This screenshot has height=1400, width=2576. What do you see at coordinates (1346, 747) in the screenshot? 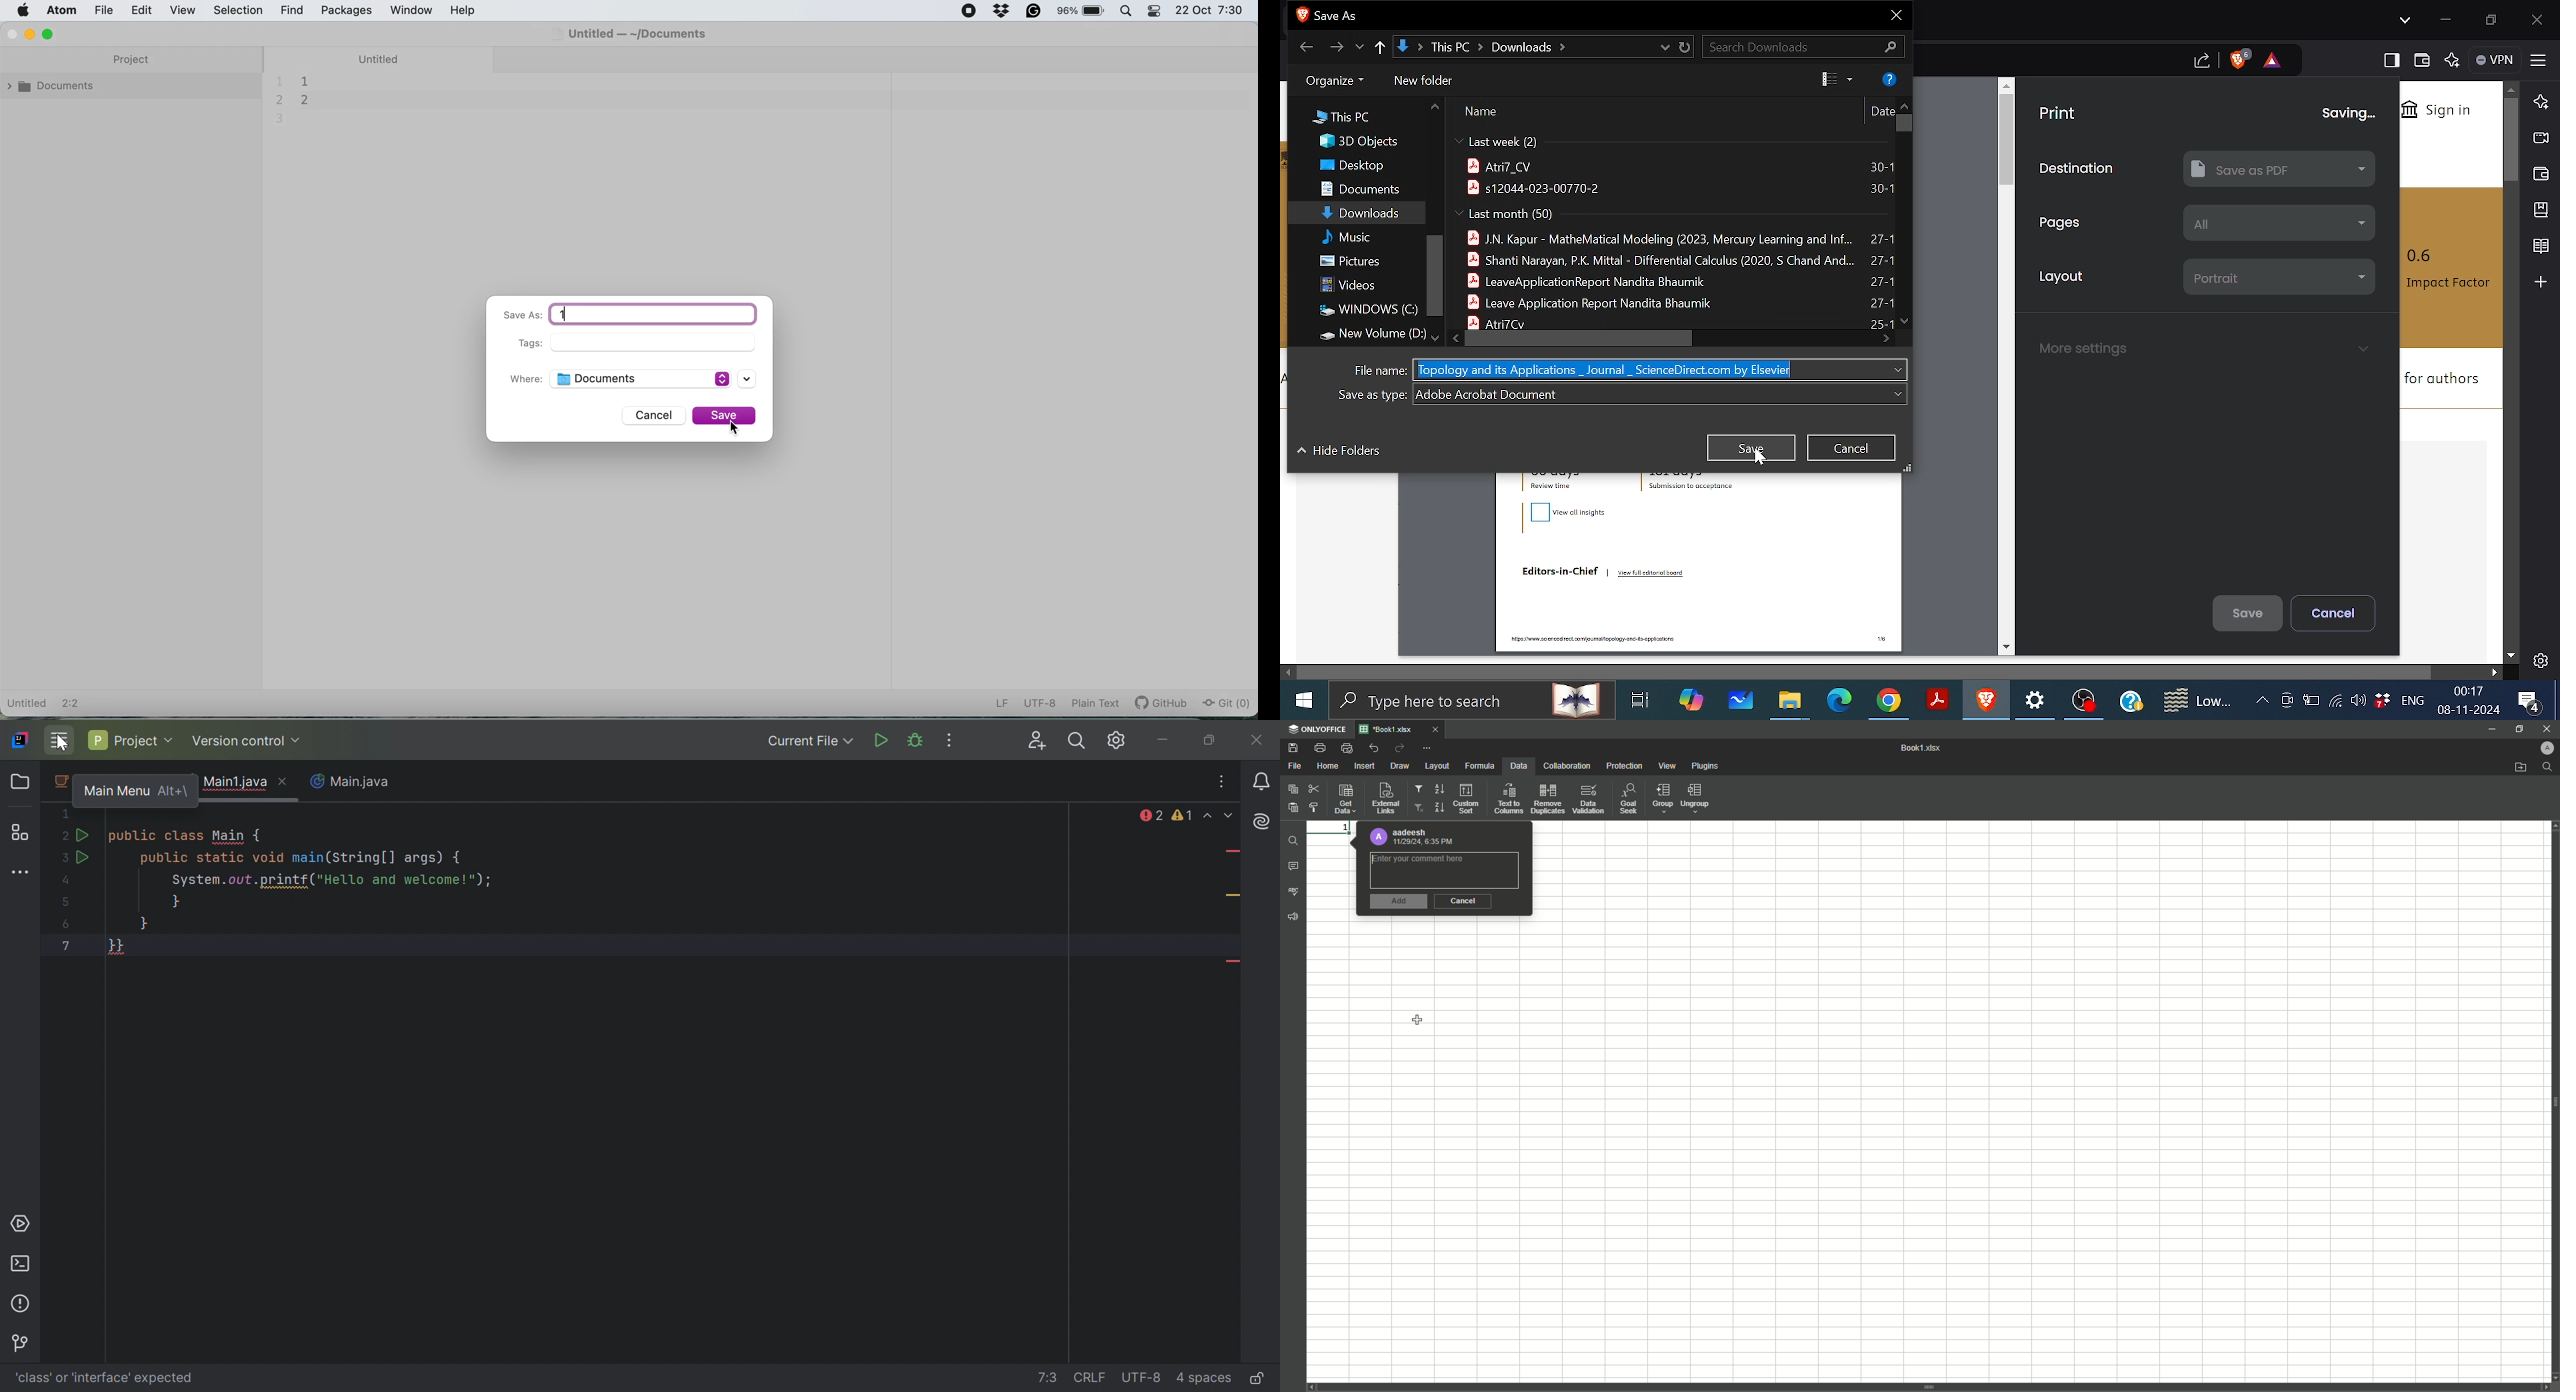
I see `Quick Print` at bounding box center [1346, 747].